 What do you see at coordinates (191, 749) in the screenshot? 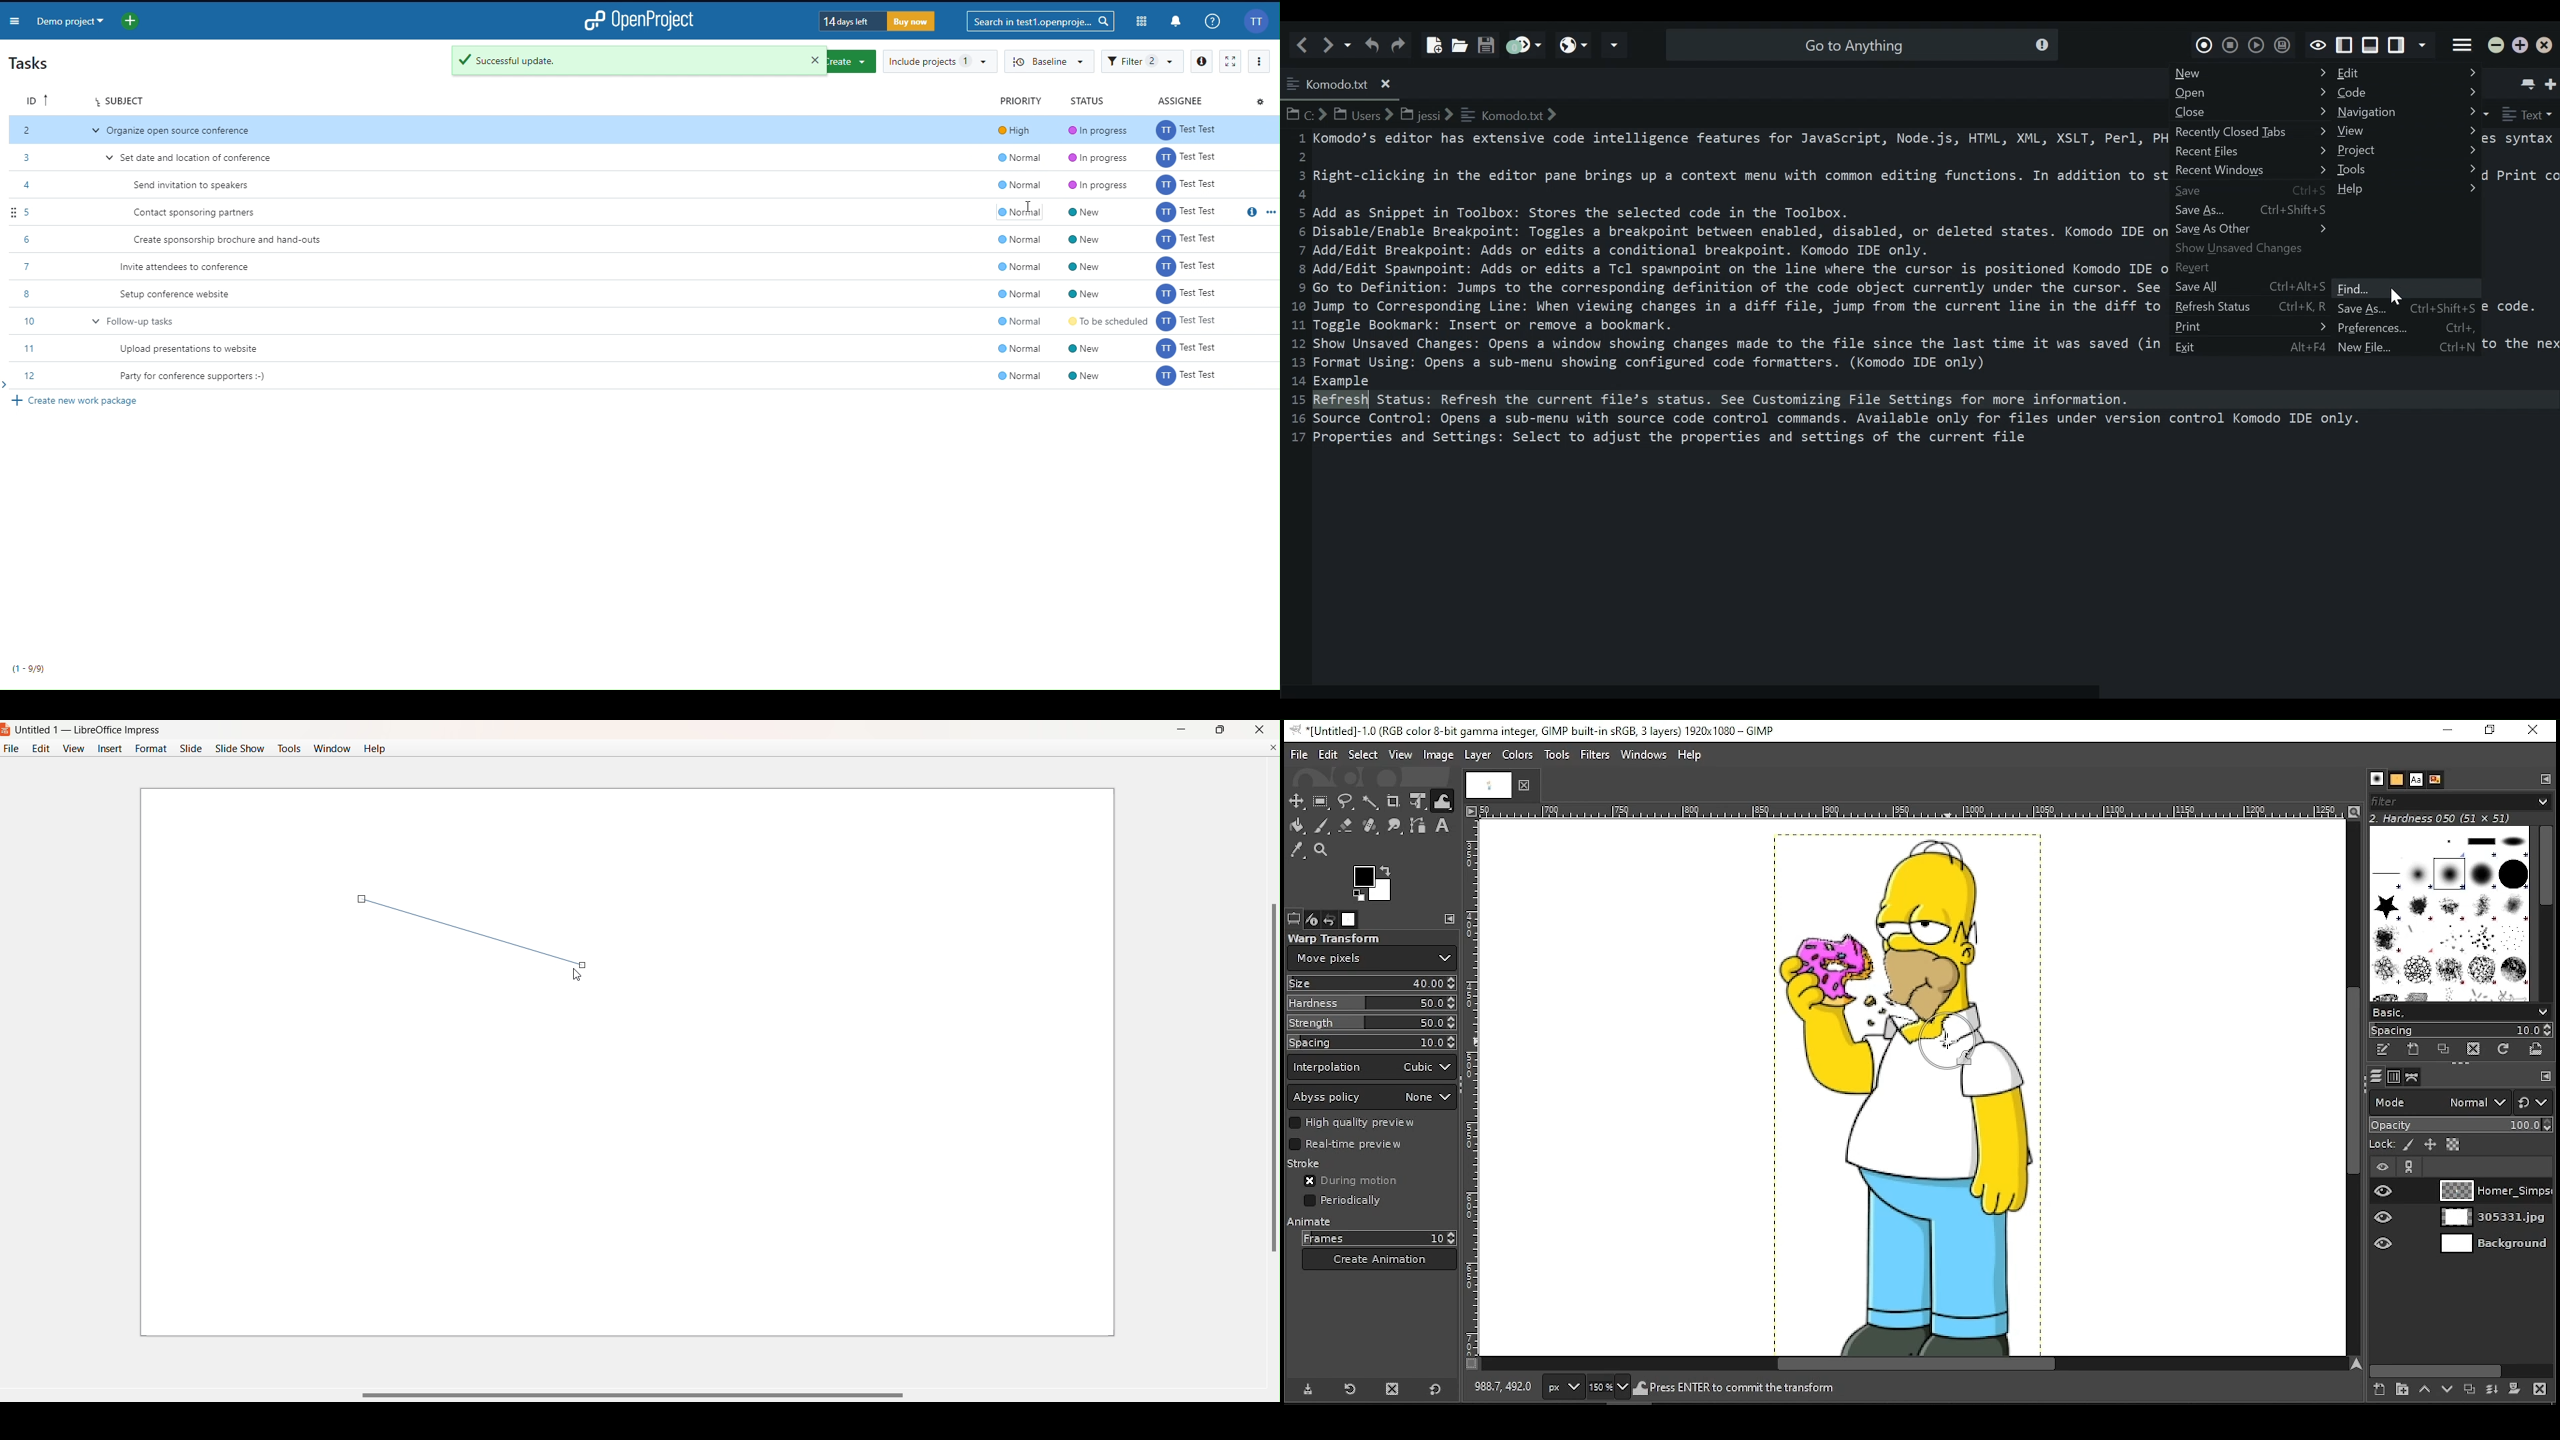
I see `Slide` at bounding box center [191, 749].